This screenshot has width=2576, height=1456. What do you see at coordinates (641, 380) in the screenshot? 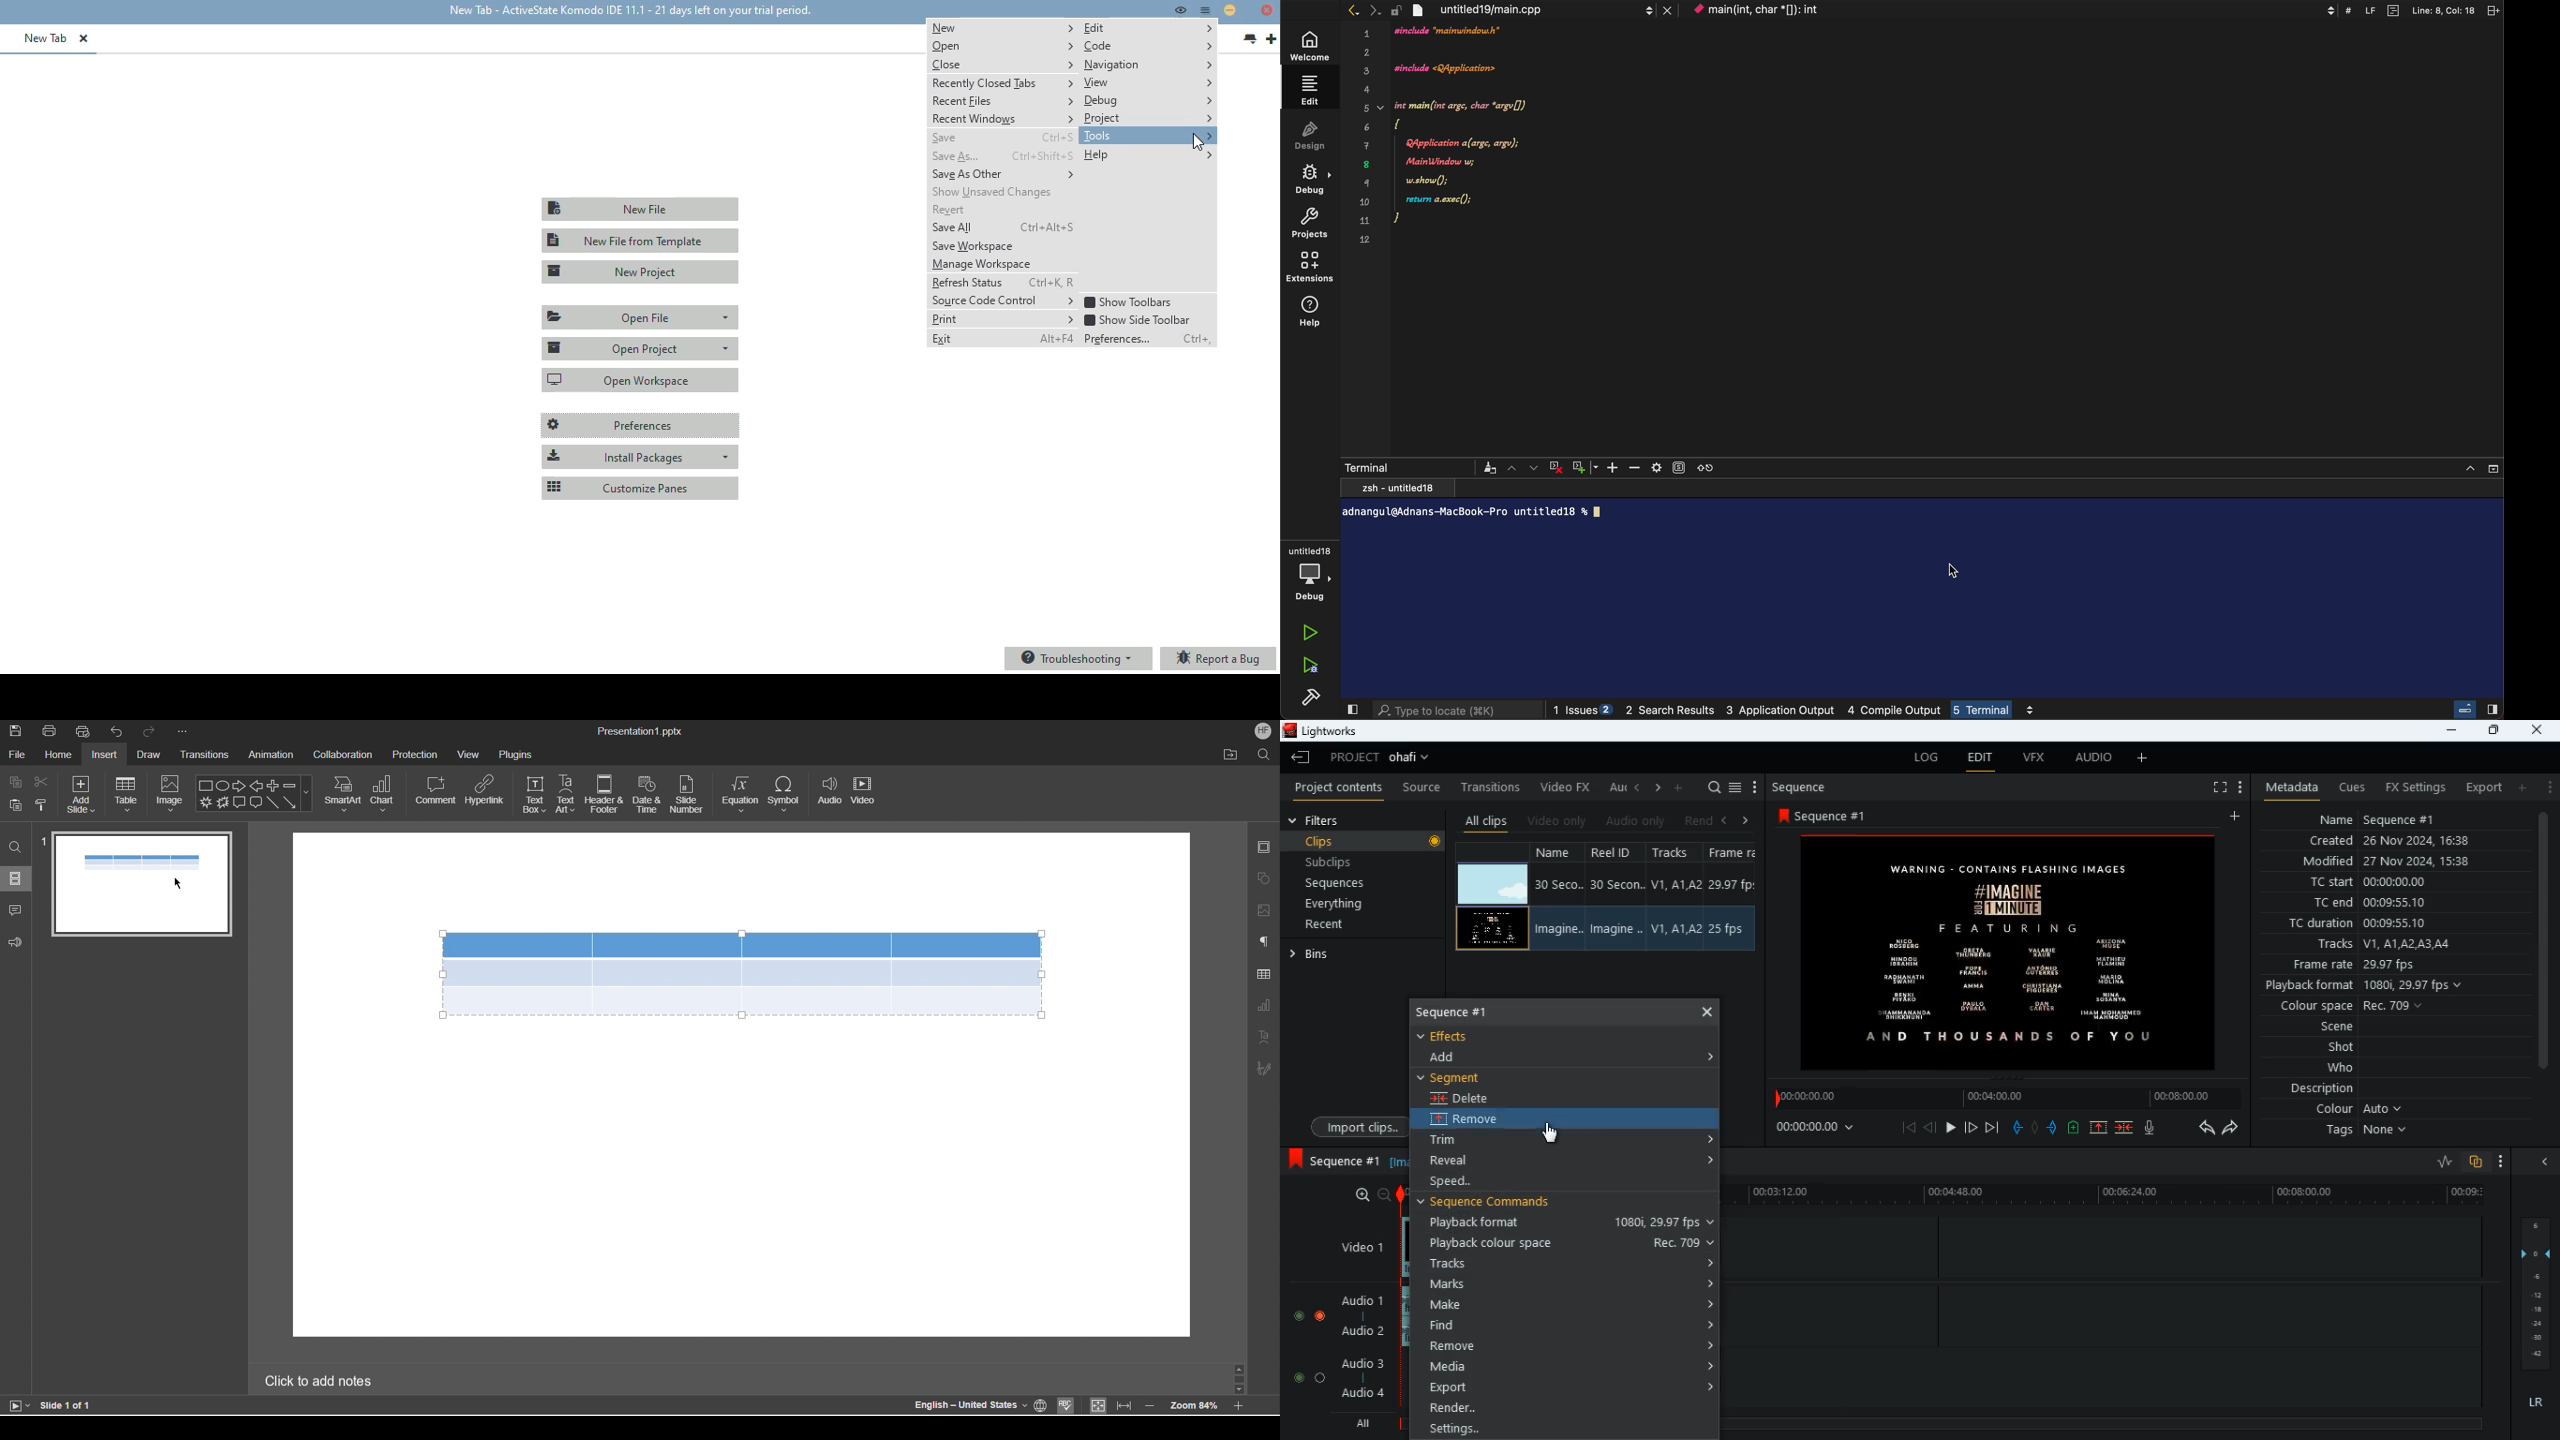
I see `open workspace` at bounding box center [641, 380].